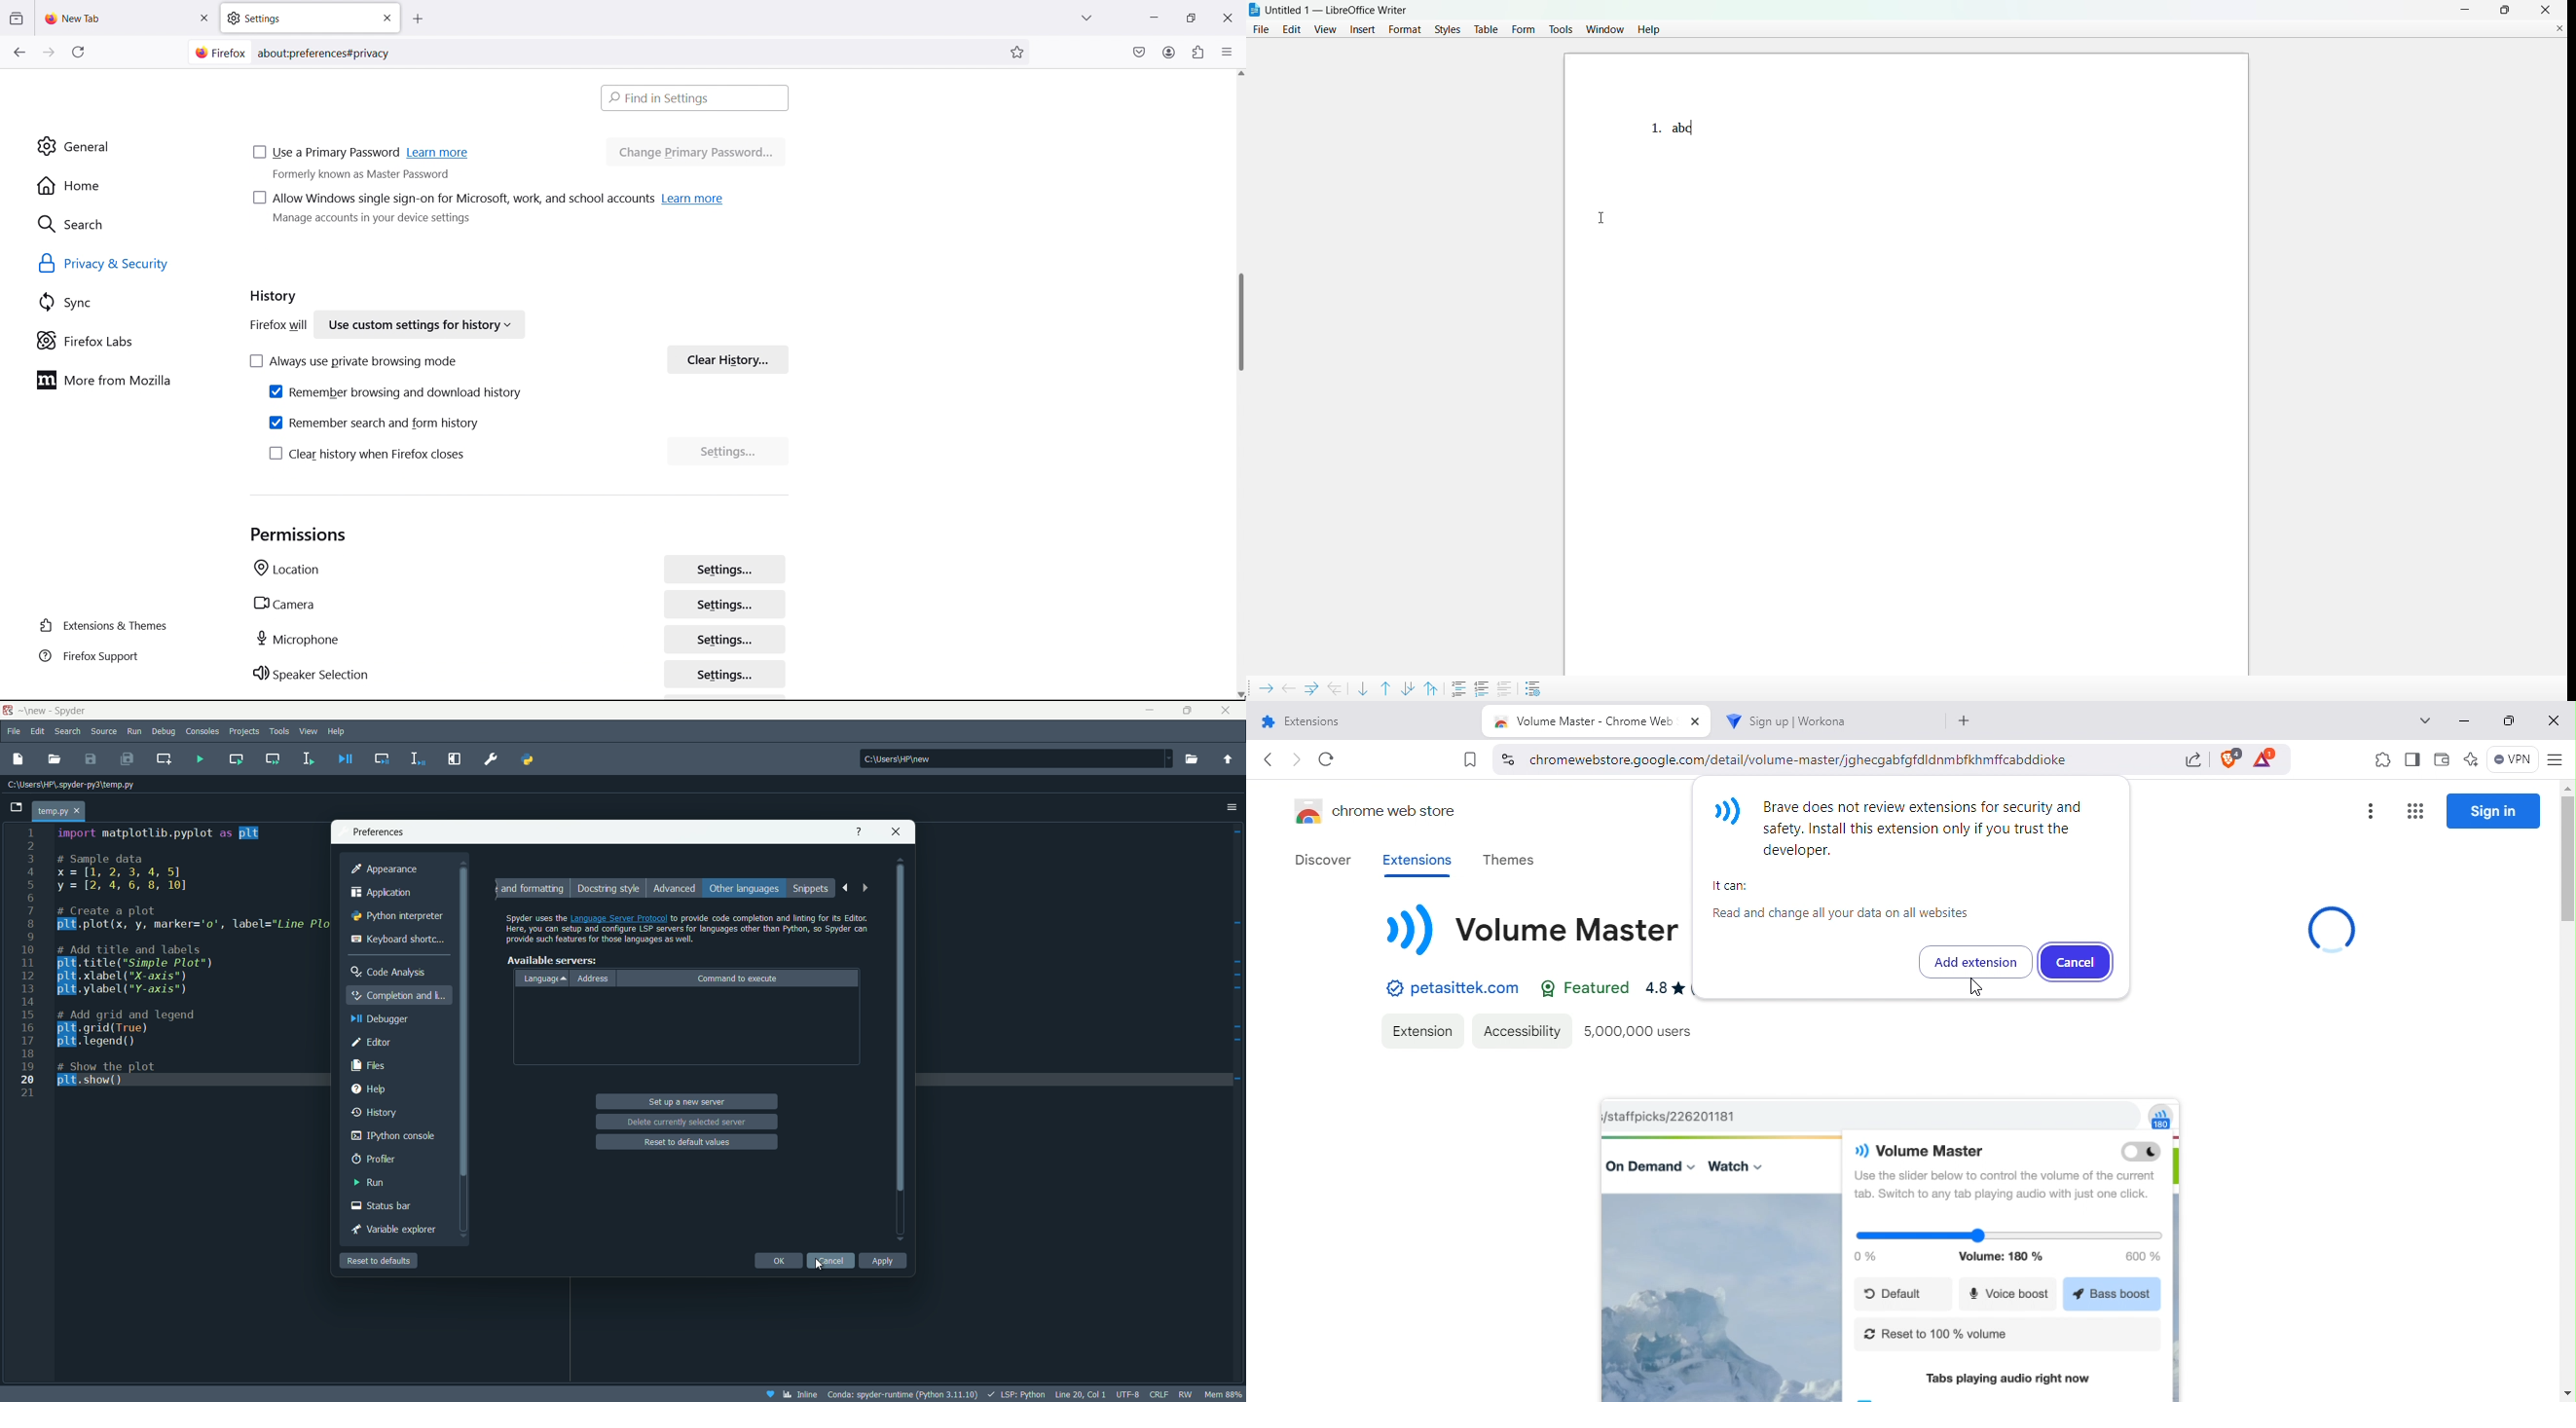 This screenshot has width=2576, height=1428. Describe the element at coordinates (778, 1261) in the screenshot. I see `ok` at that location.